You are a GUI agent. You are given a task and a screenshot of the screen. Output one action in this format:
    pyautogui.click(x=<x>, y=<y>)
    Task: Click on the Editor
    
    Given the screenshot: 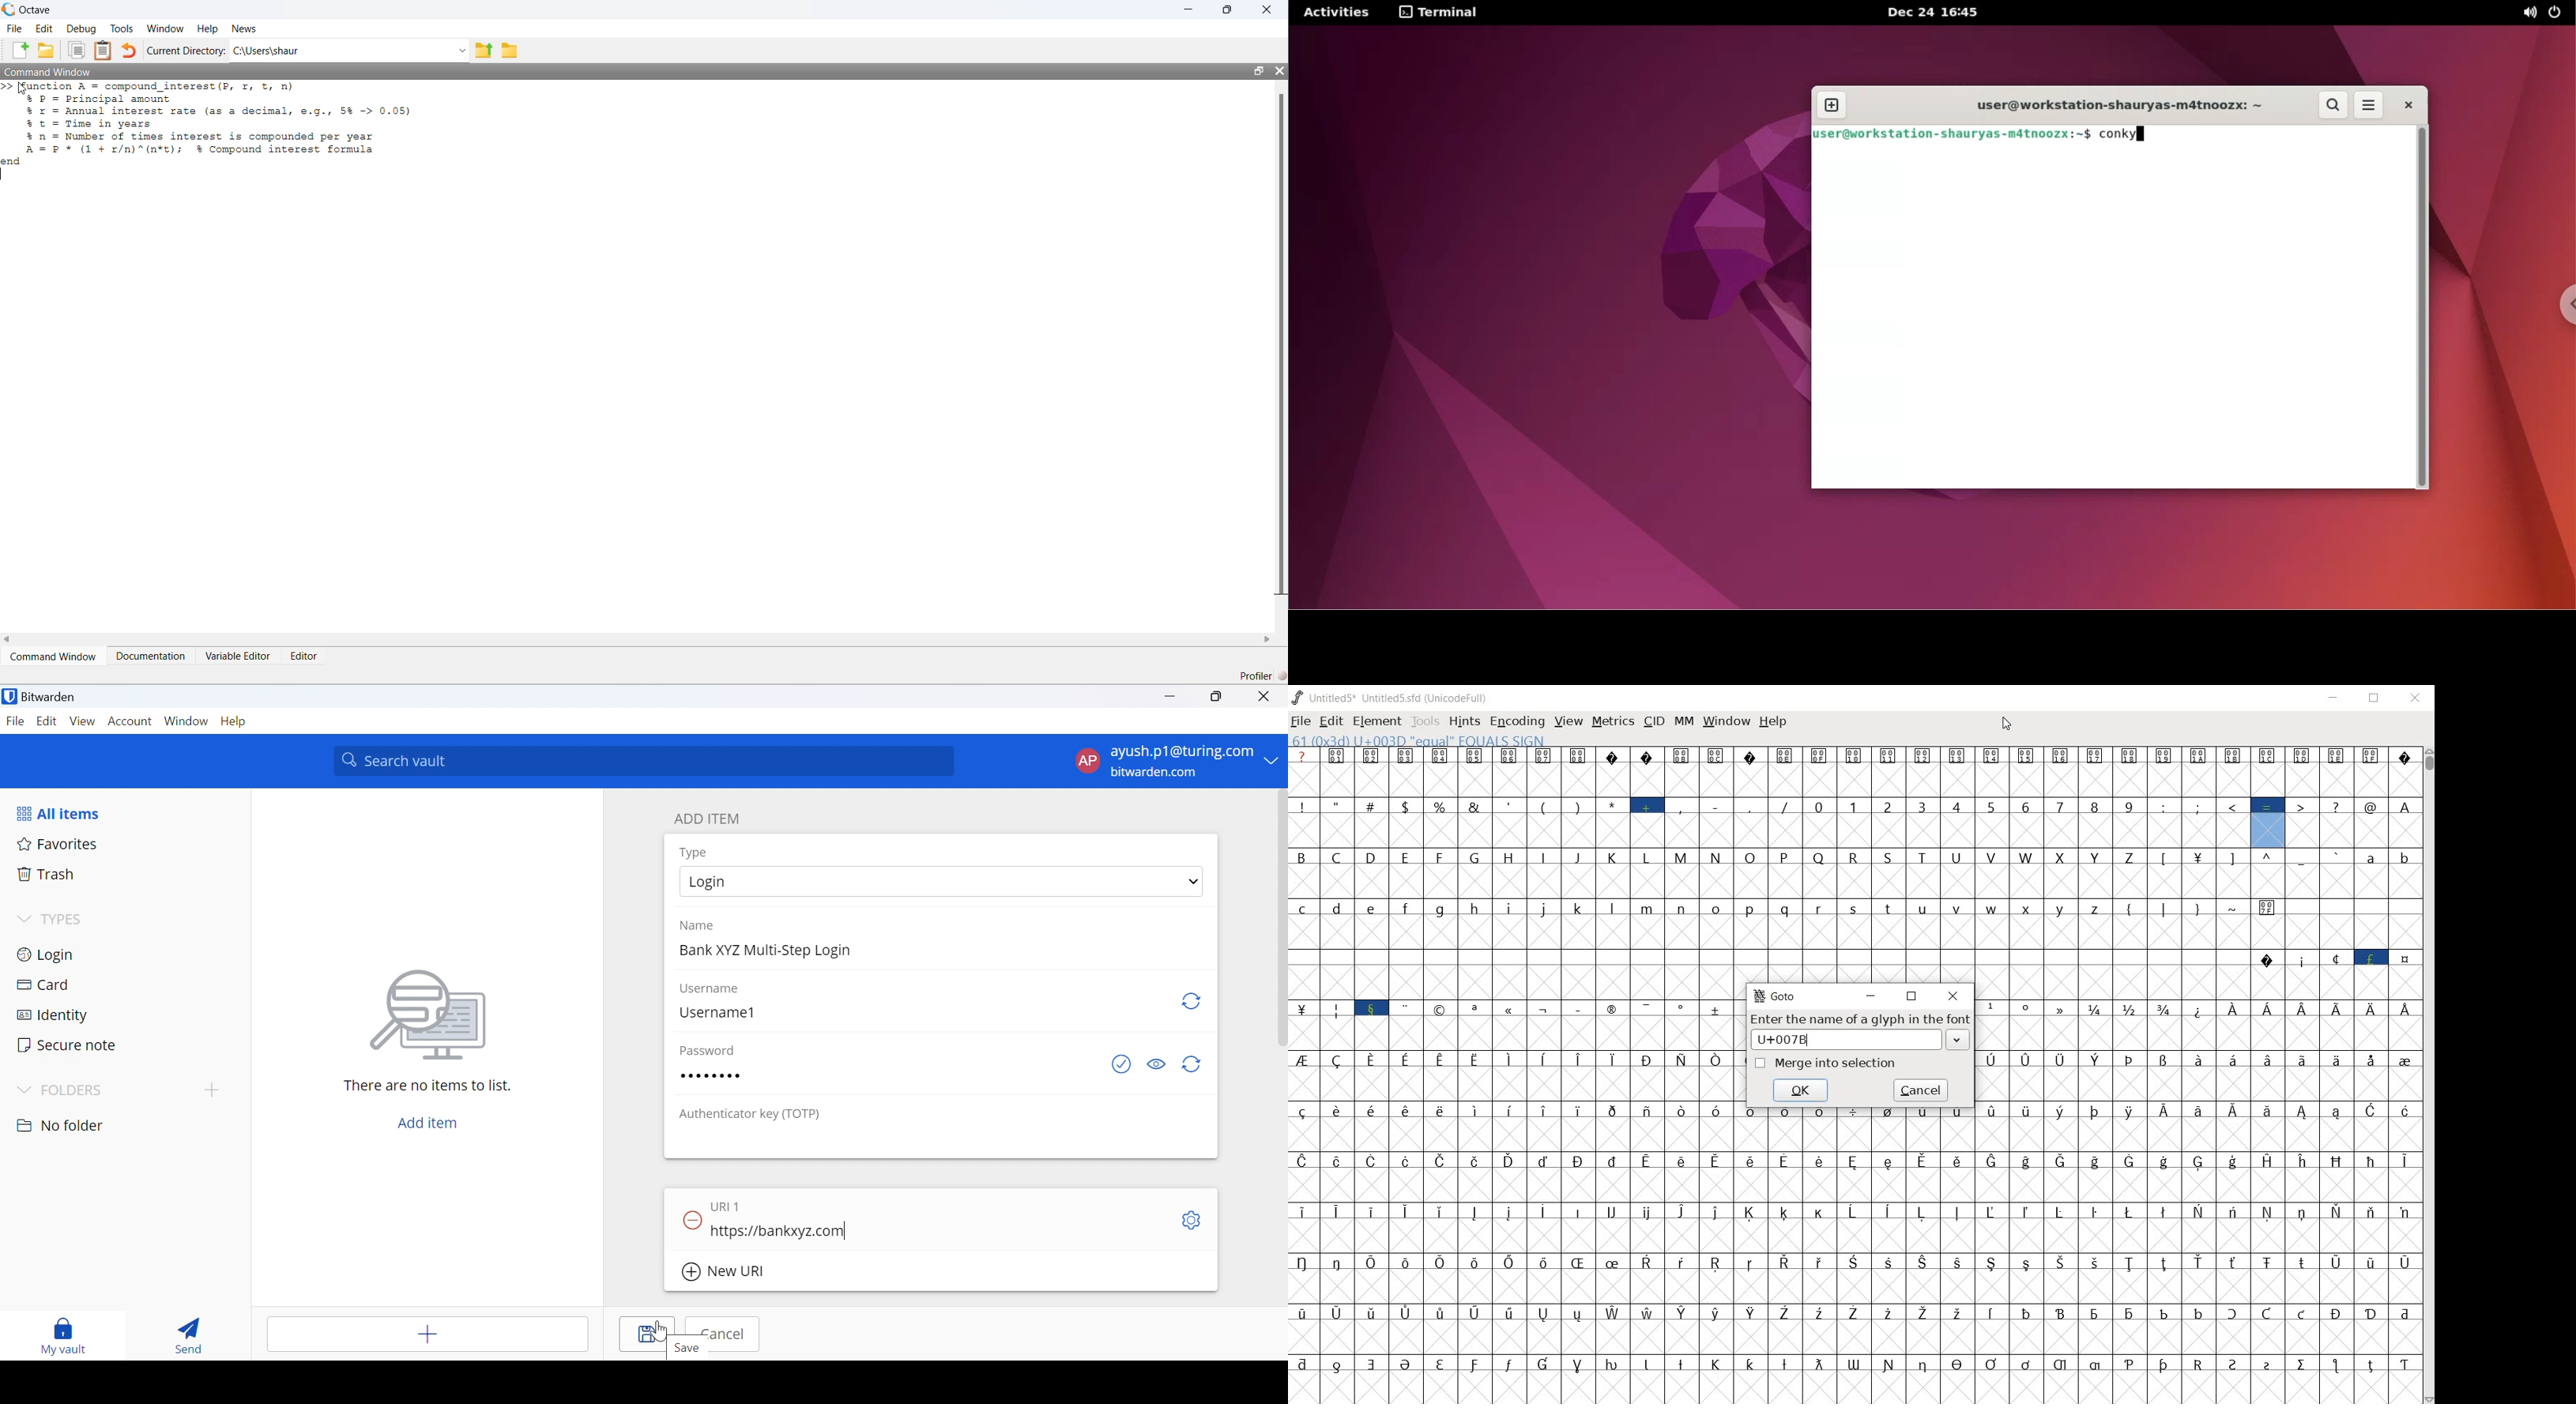 What is the action you would take?
    pyautogui.click(x=305, y=657)
    